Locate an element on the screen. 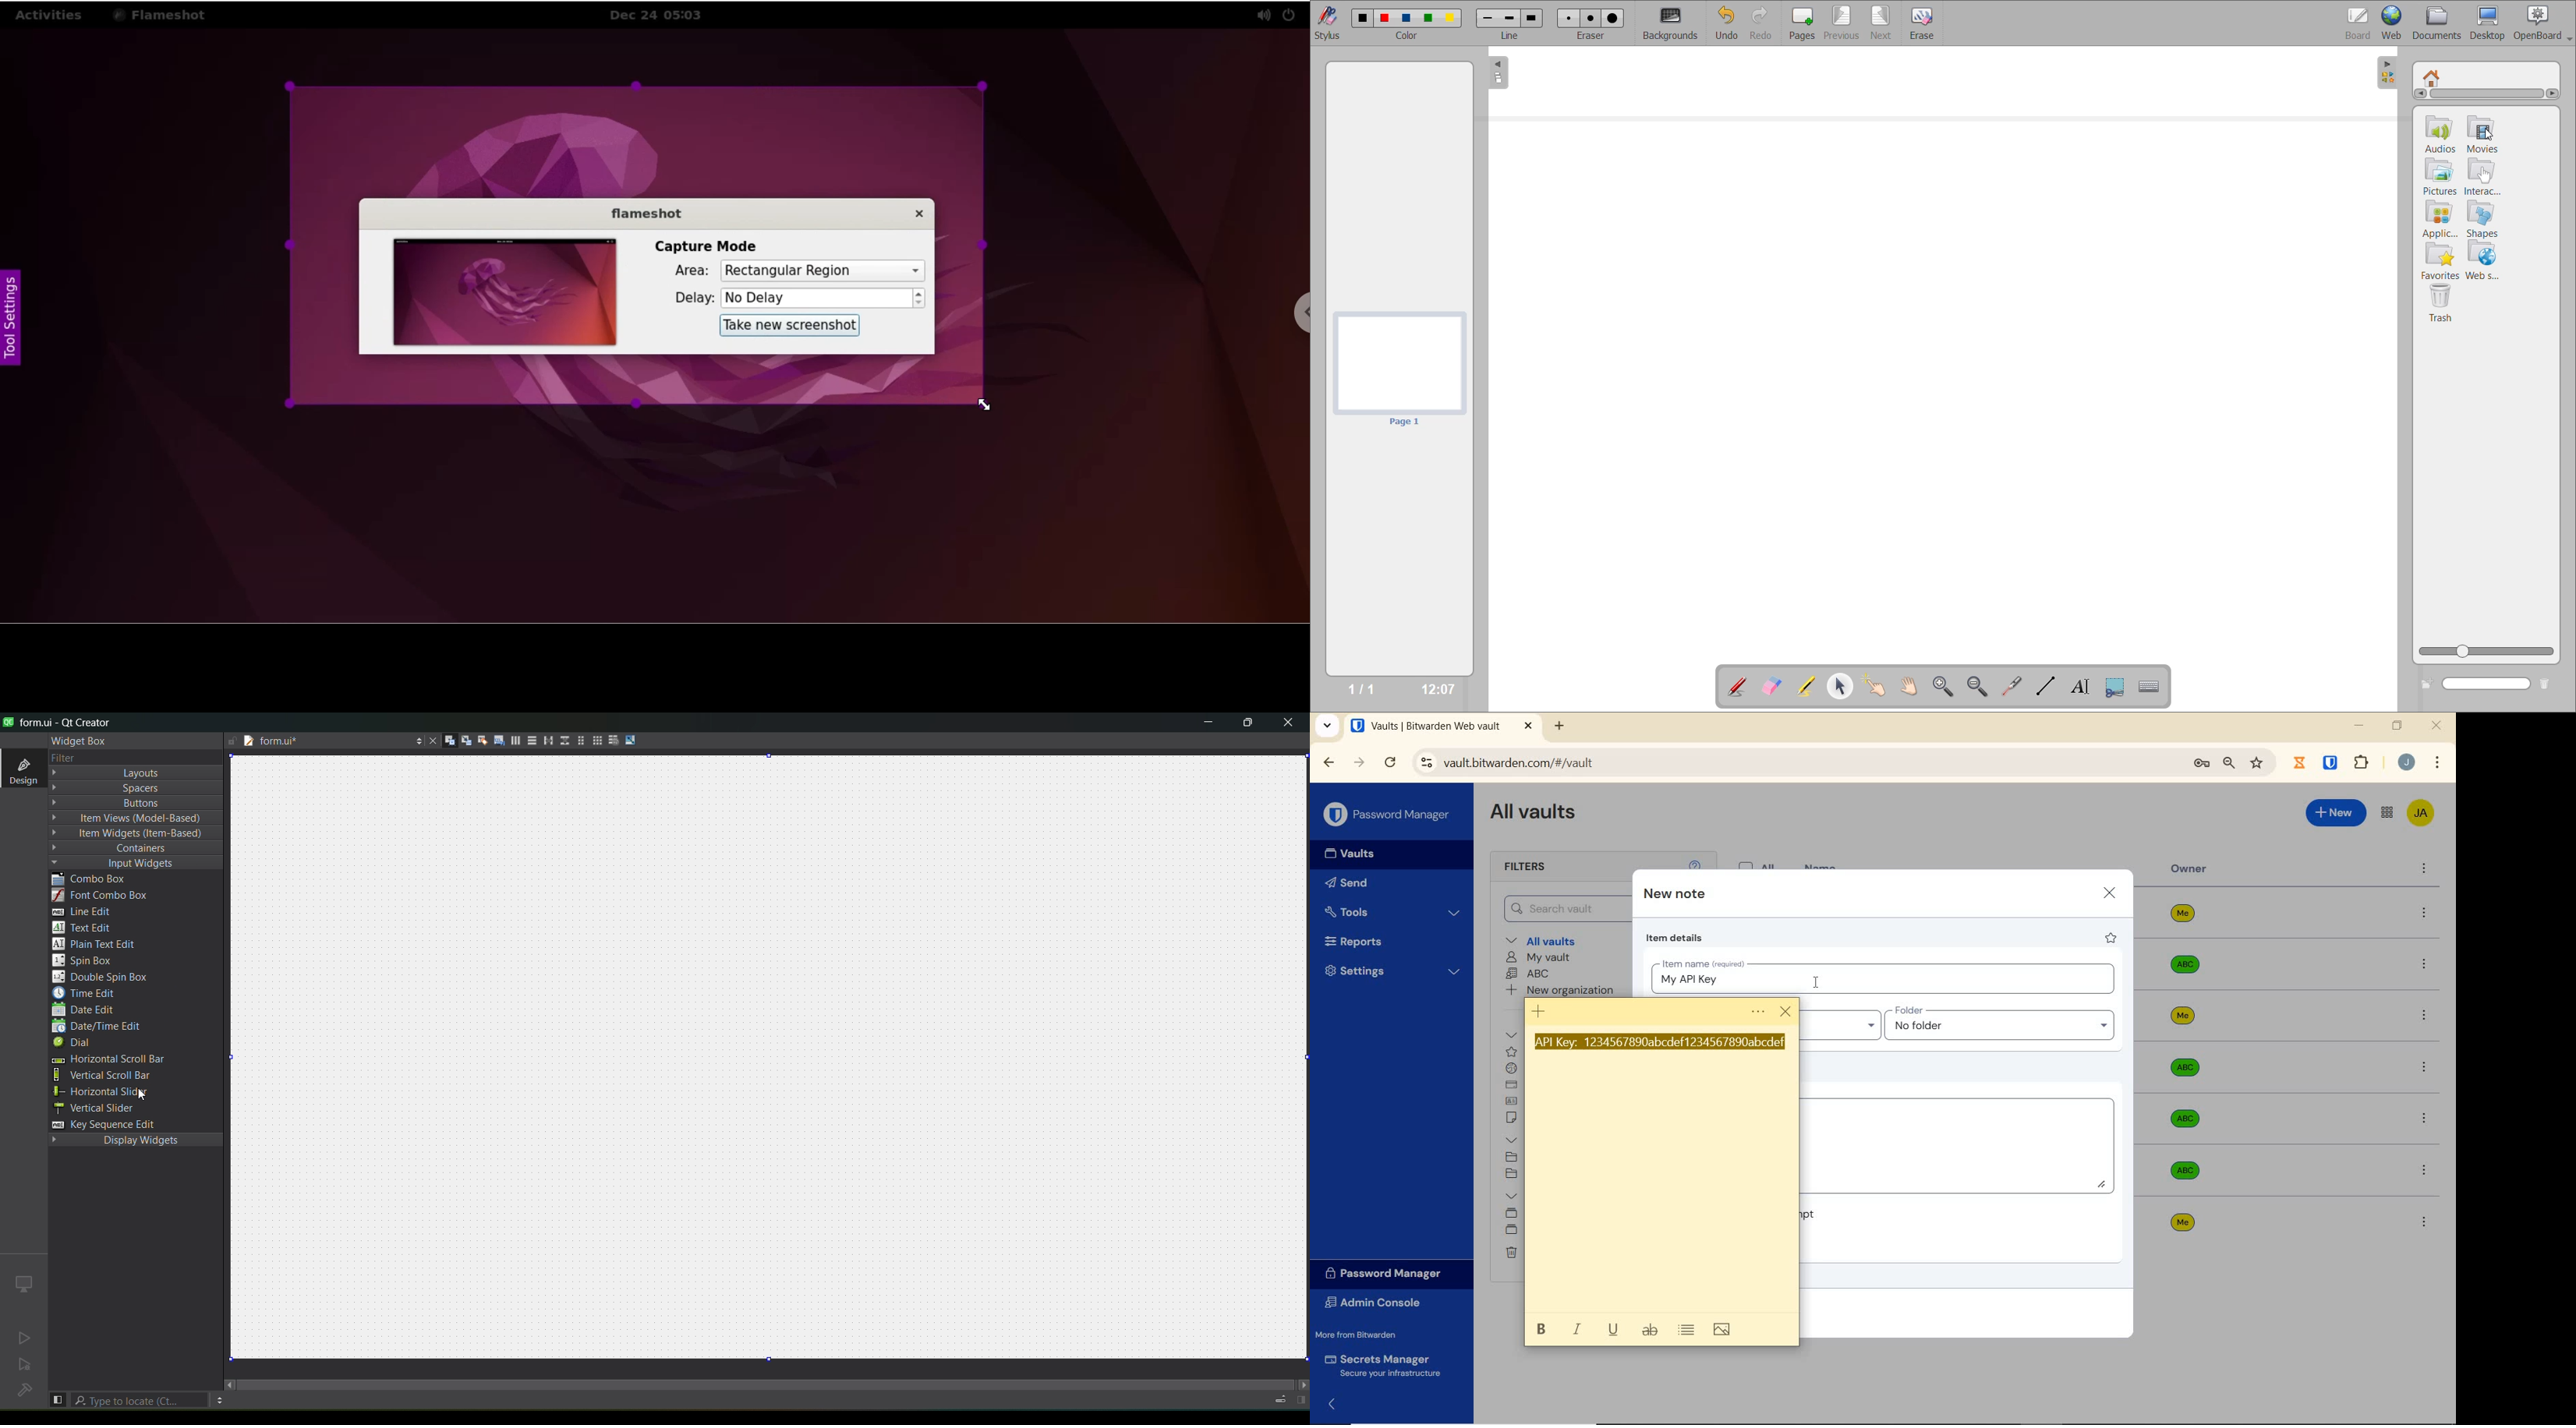 Image resolution: width=2576 pixels, height=1428 pixels. create new folder is located at coordinates (2426, 685).